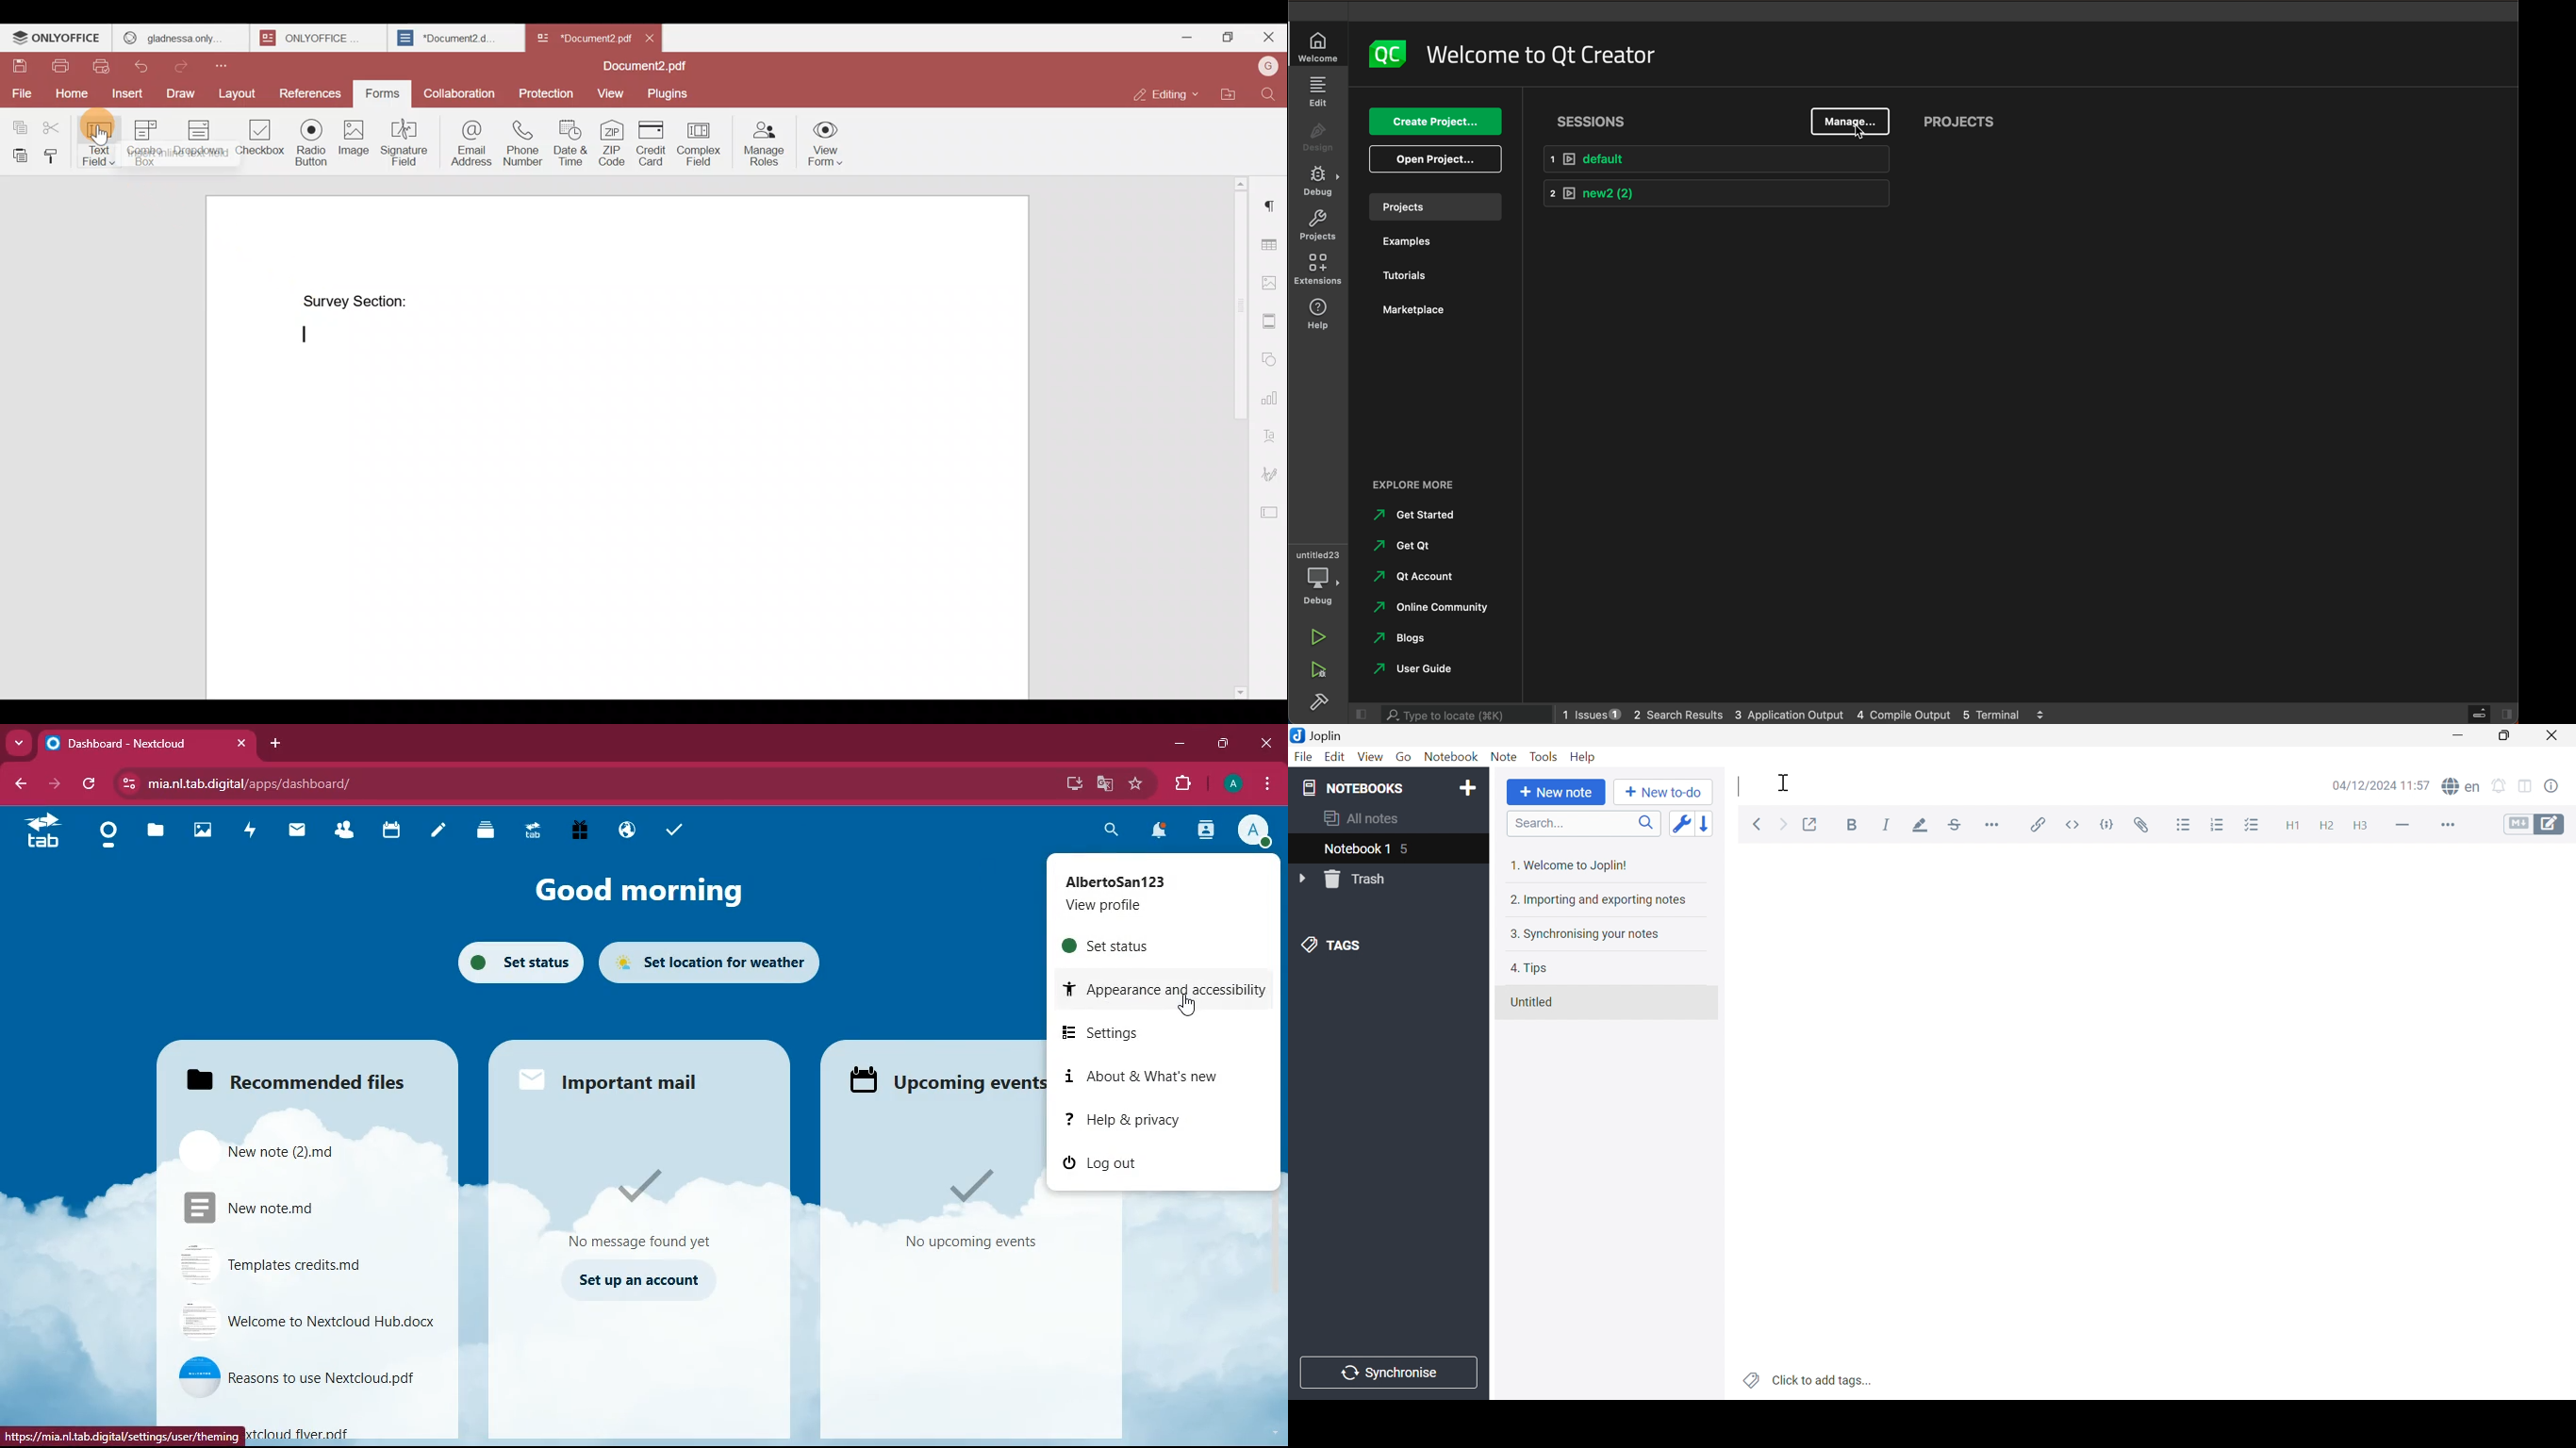 The width and height of the screenshot is (2576, 1456). I want to click on 3. Synchronising your notes, so click(1584, 935).